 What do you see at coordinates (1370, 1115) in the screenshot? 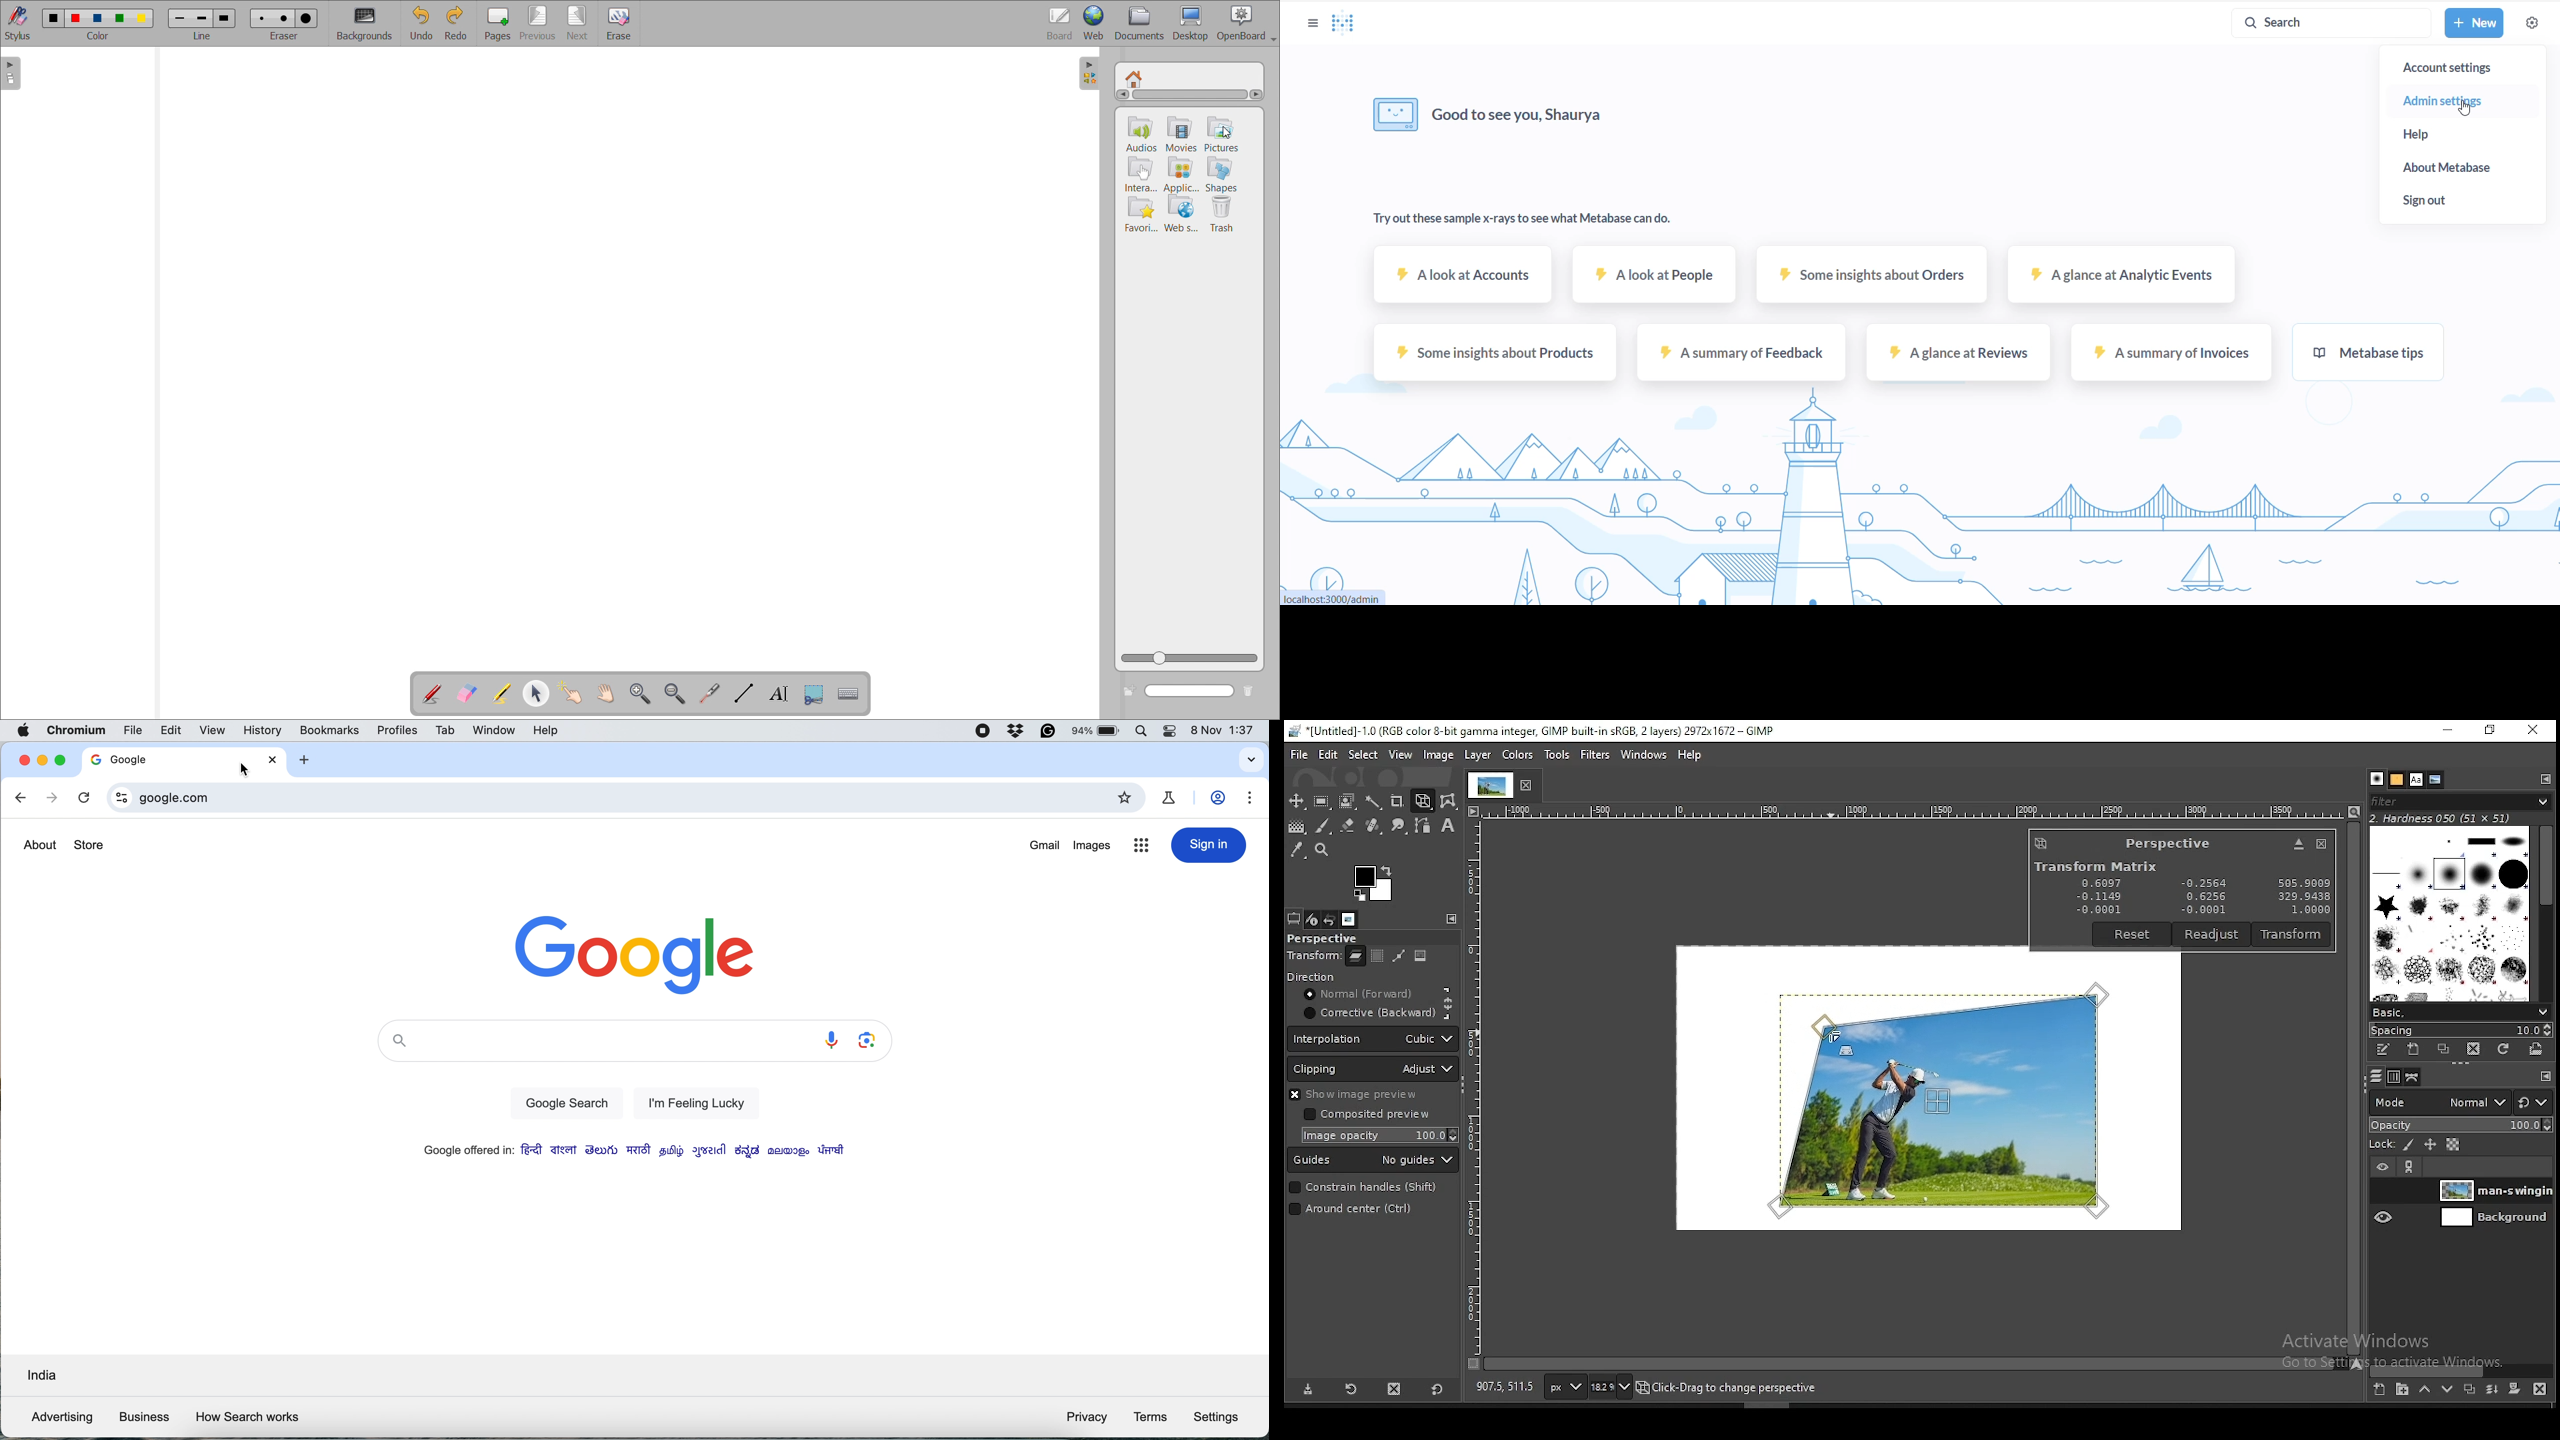
I see `composite preview` at bounding box center [1370, 1115].